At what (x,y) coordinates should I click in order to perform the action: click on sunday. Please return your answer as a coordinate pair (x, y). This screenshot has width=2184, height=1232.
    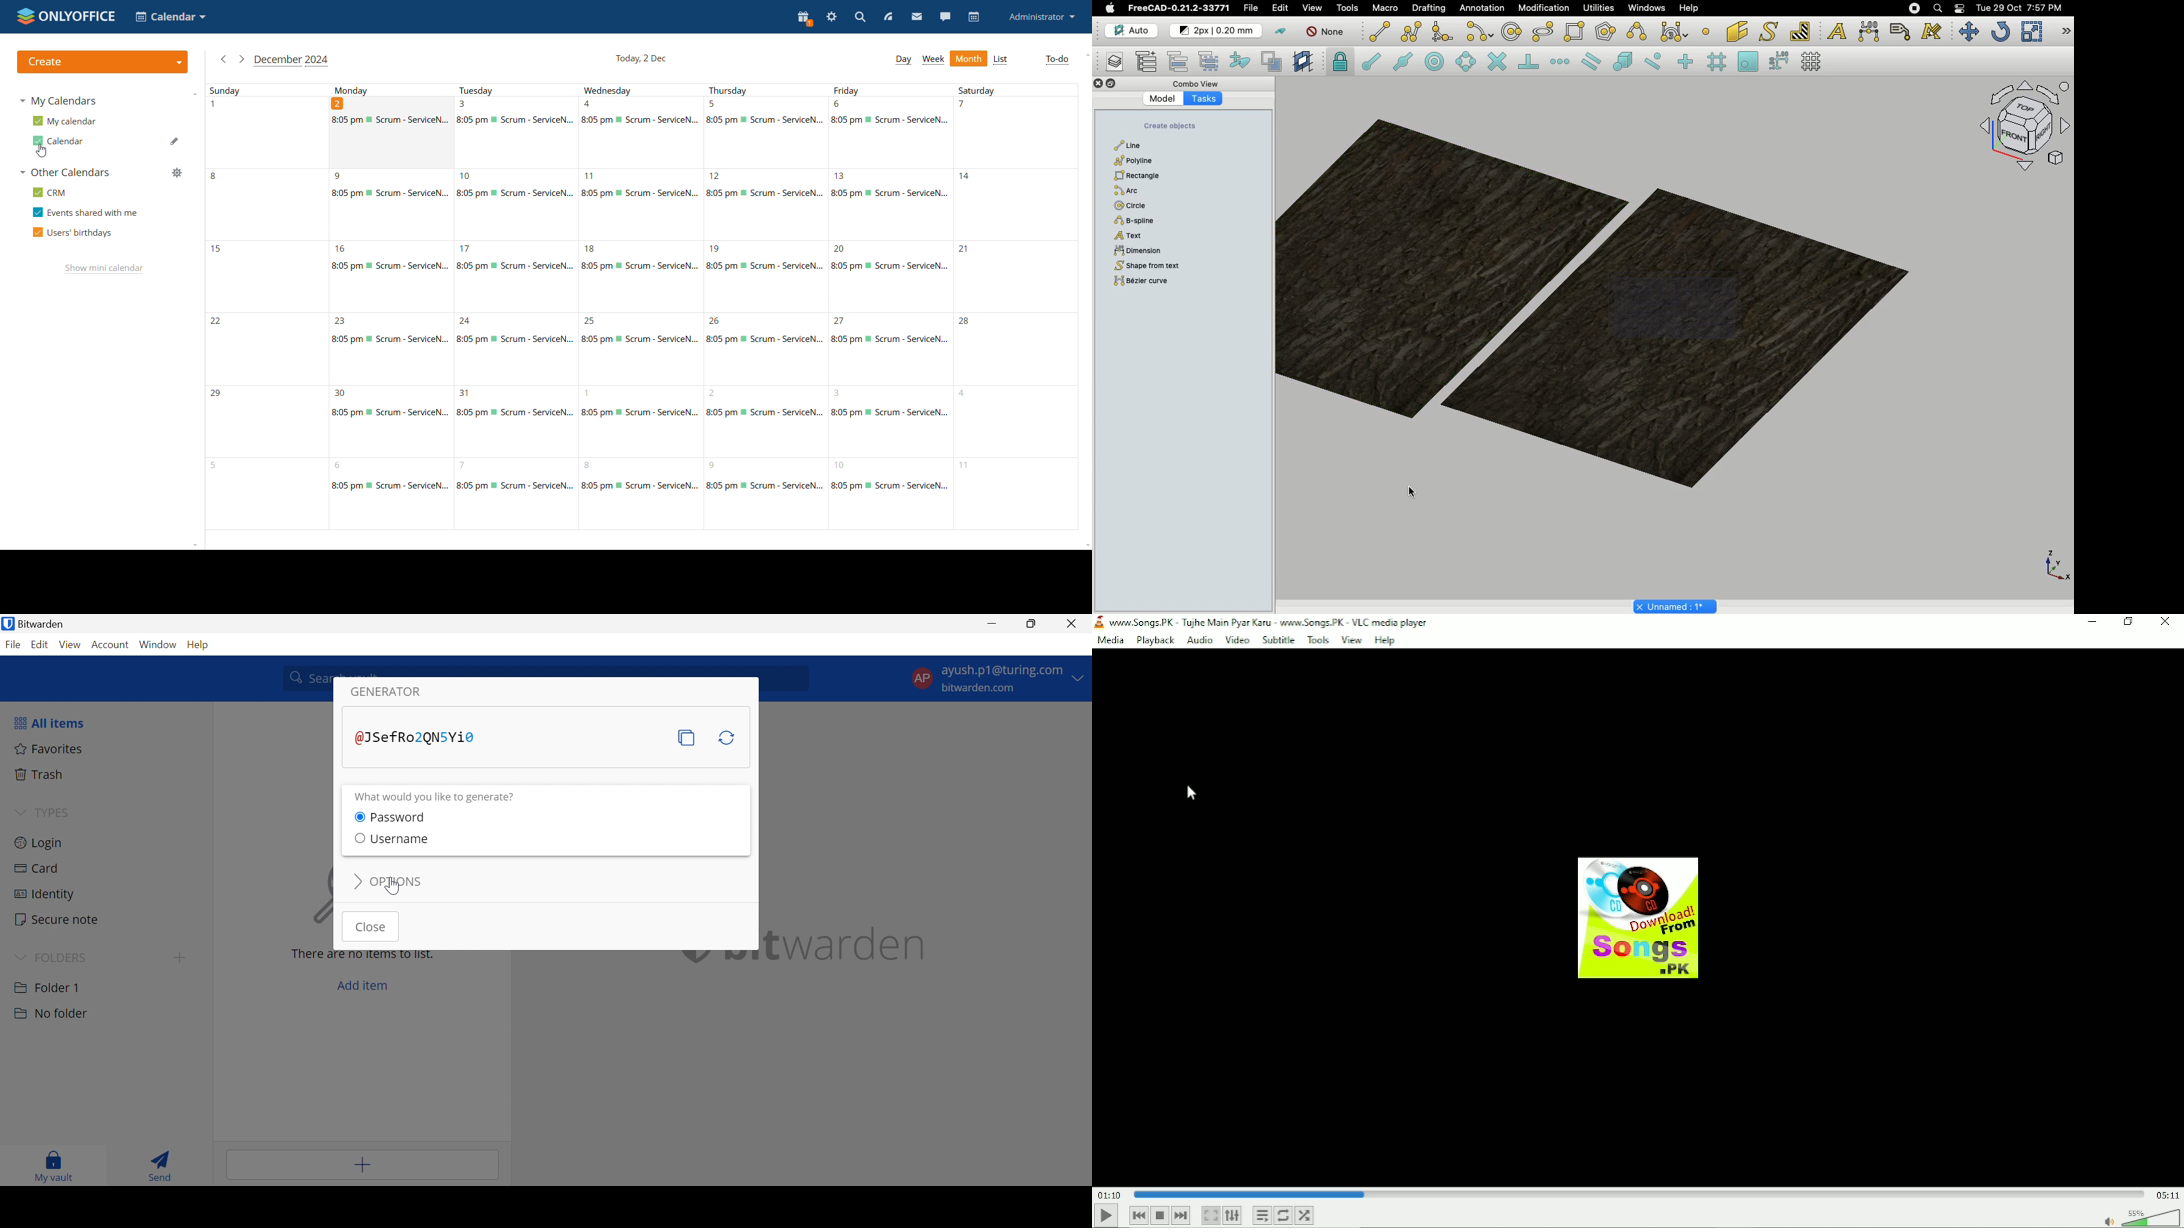
    Looking at the image, I should click on (267, 90).